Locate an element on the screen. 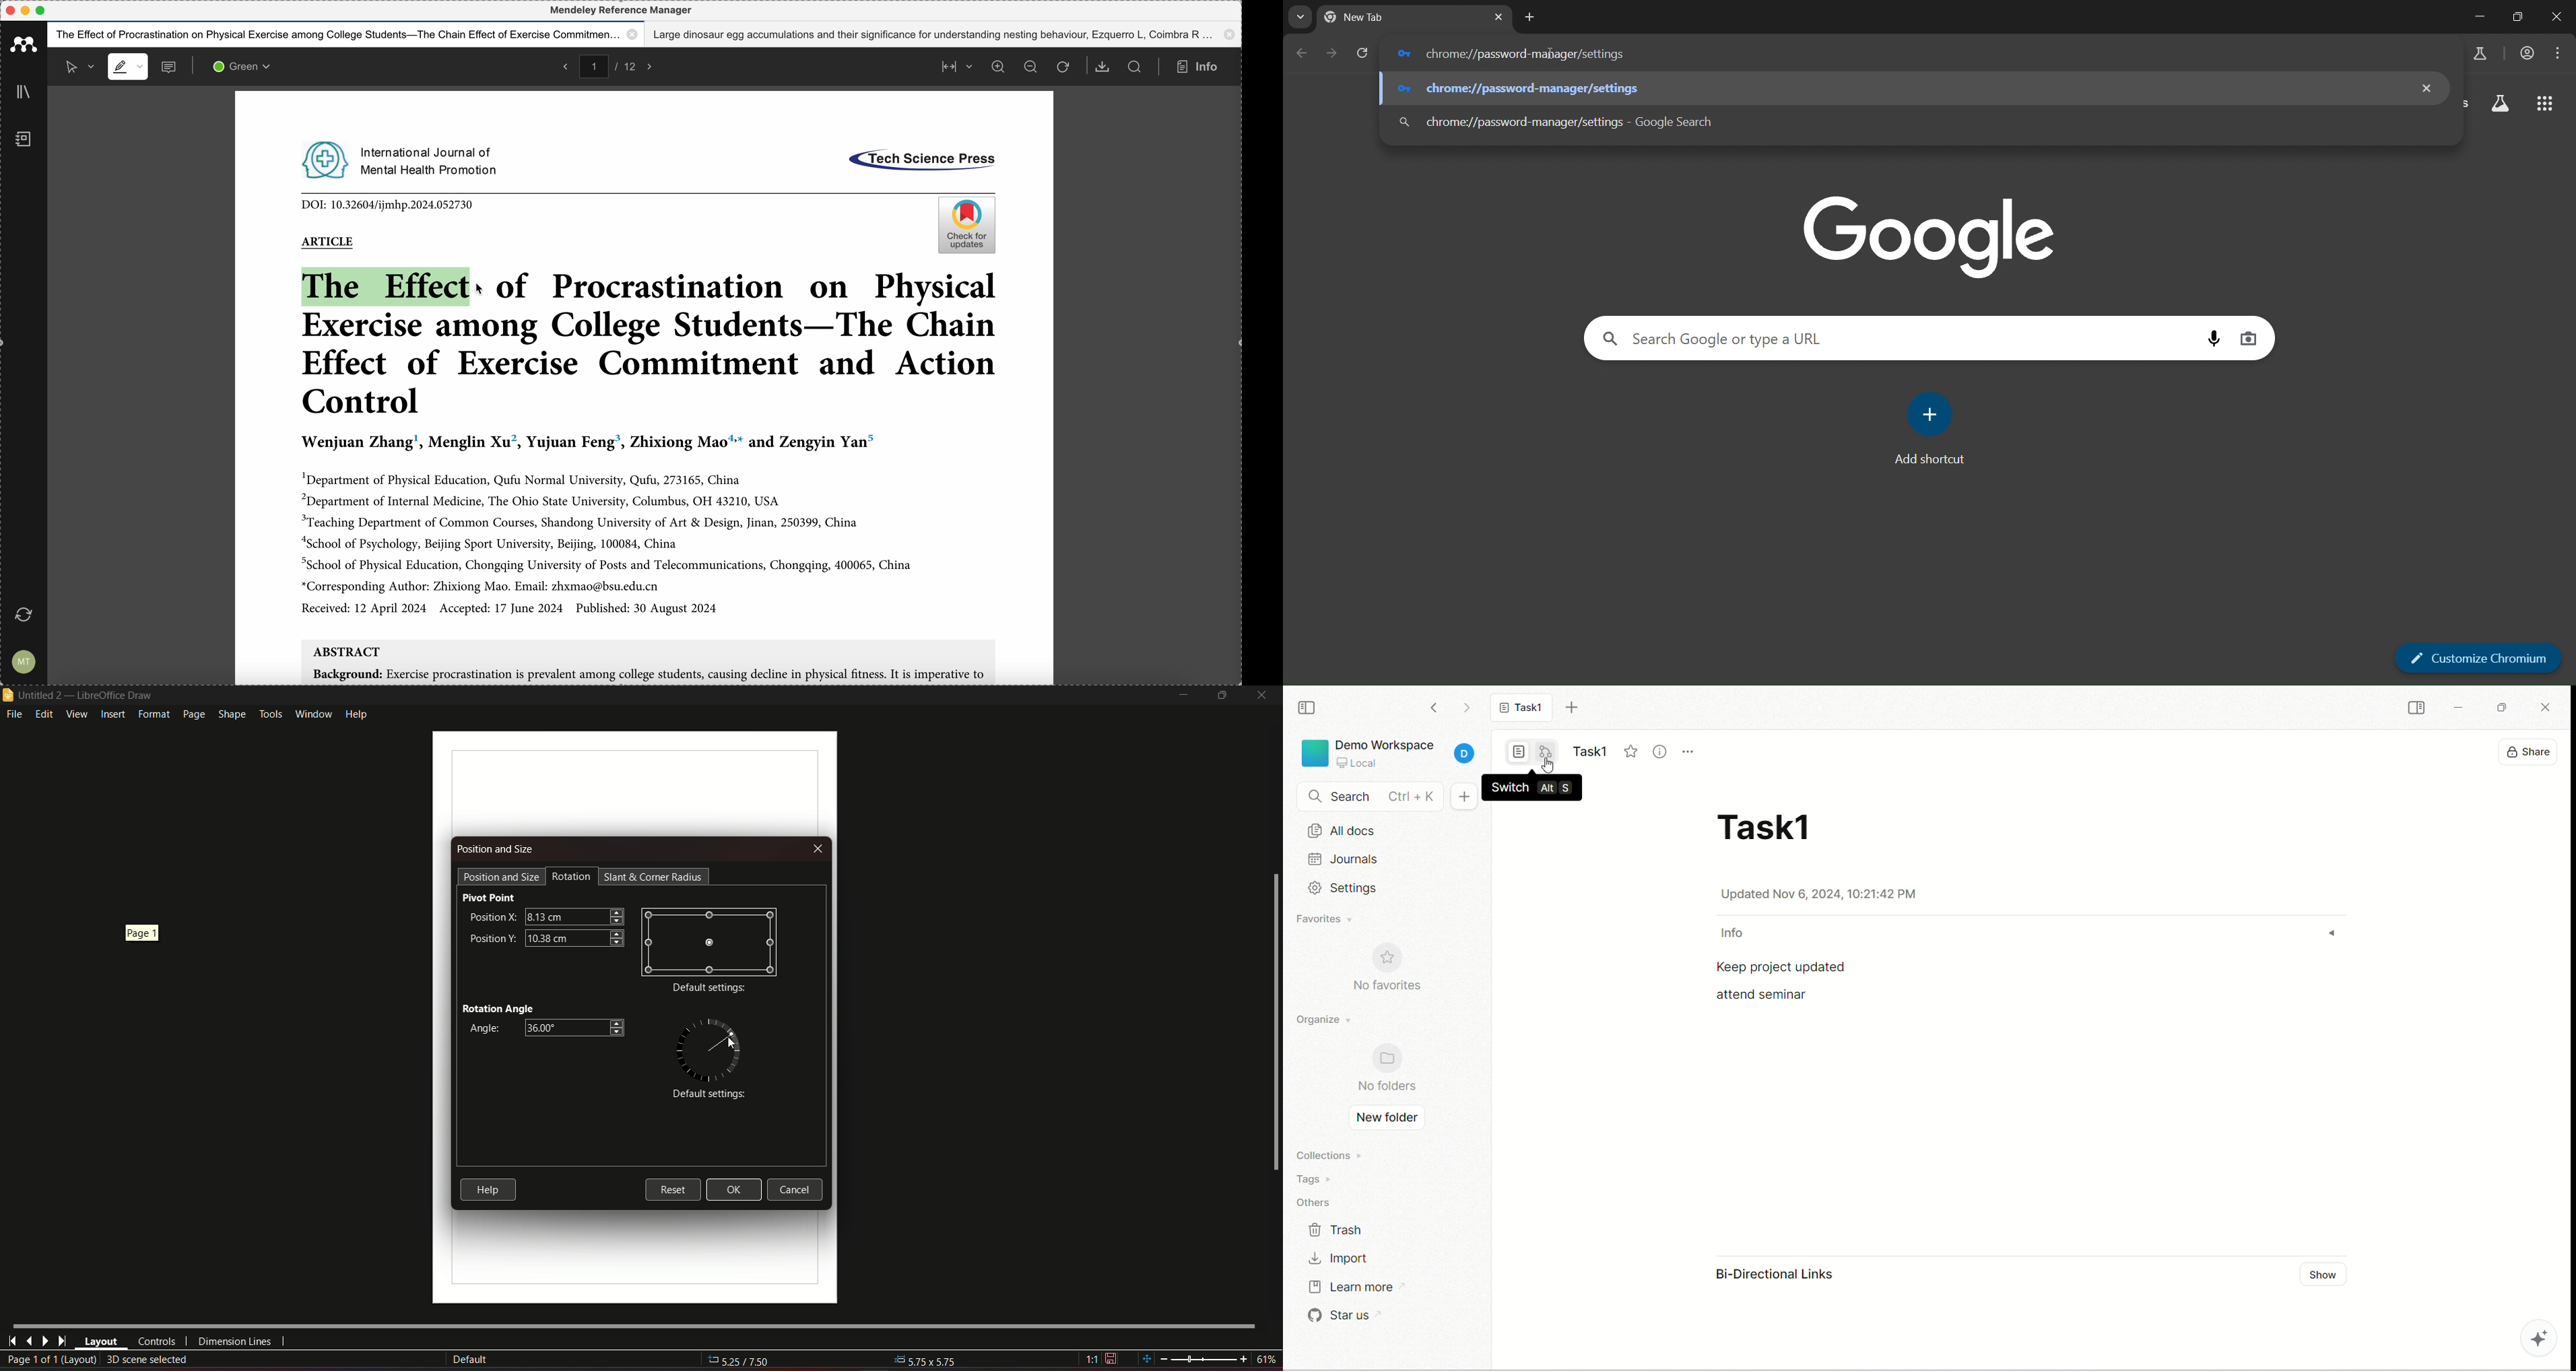  scrollbar is located at coordinates (1274, 1023).